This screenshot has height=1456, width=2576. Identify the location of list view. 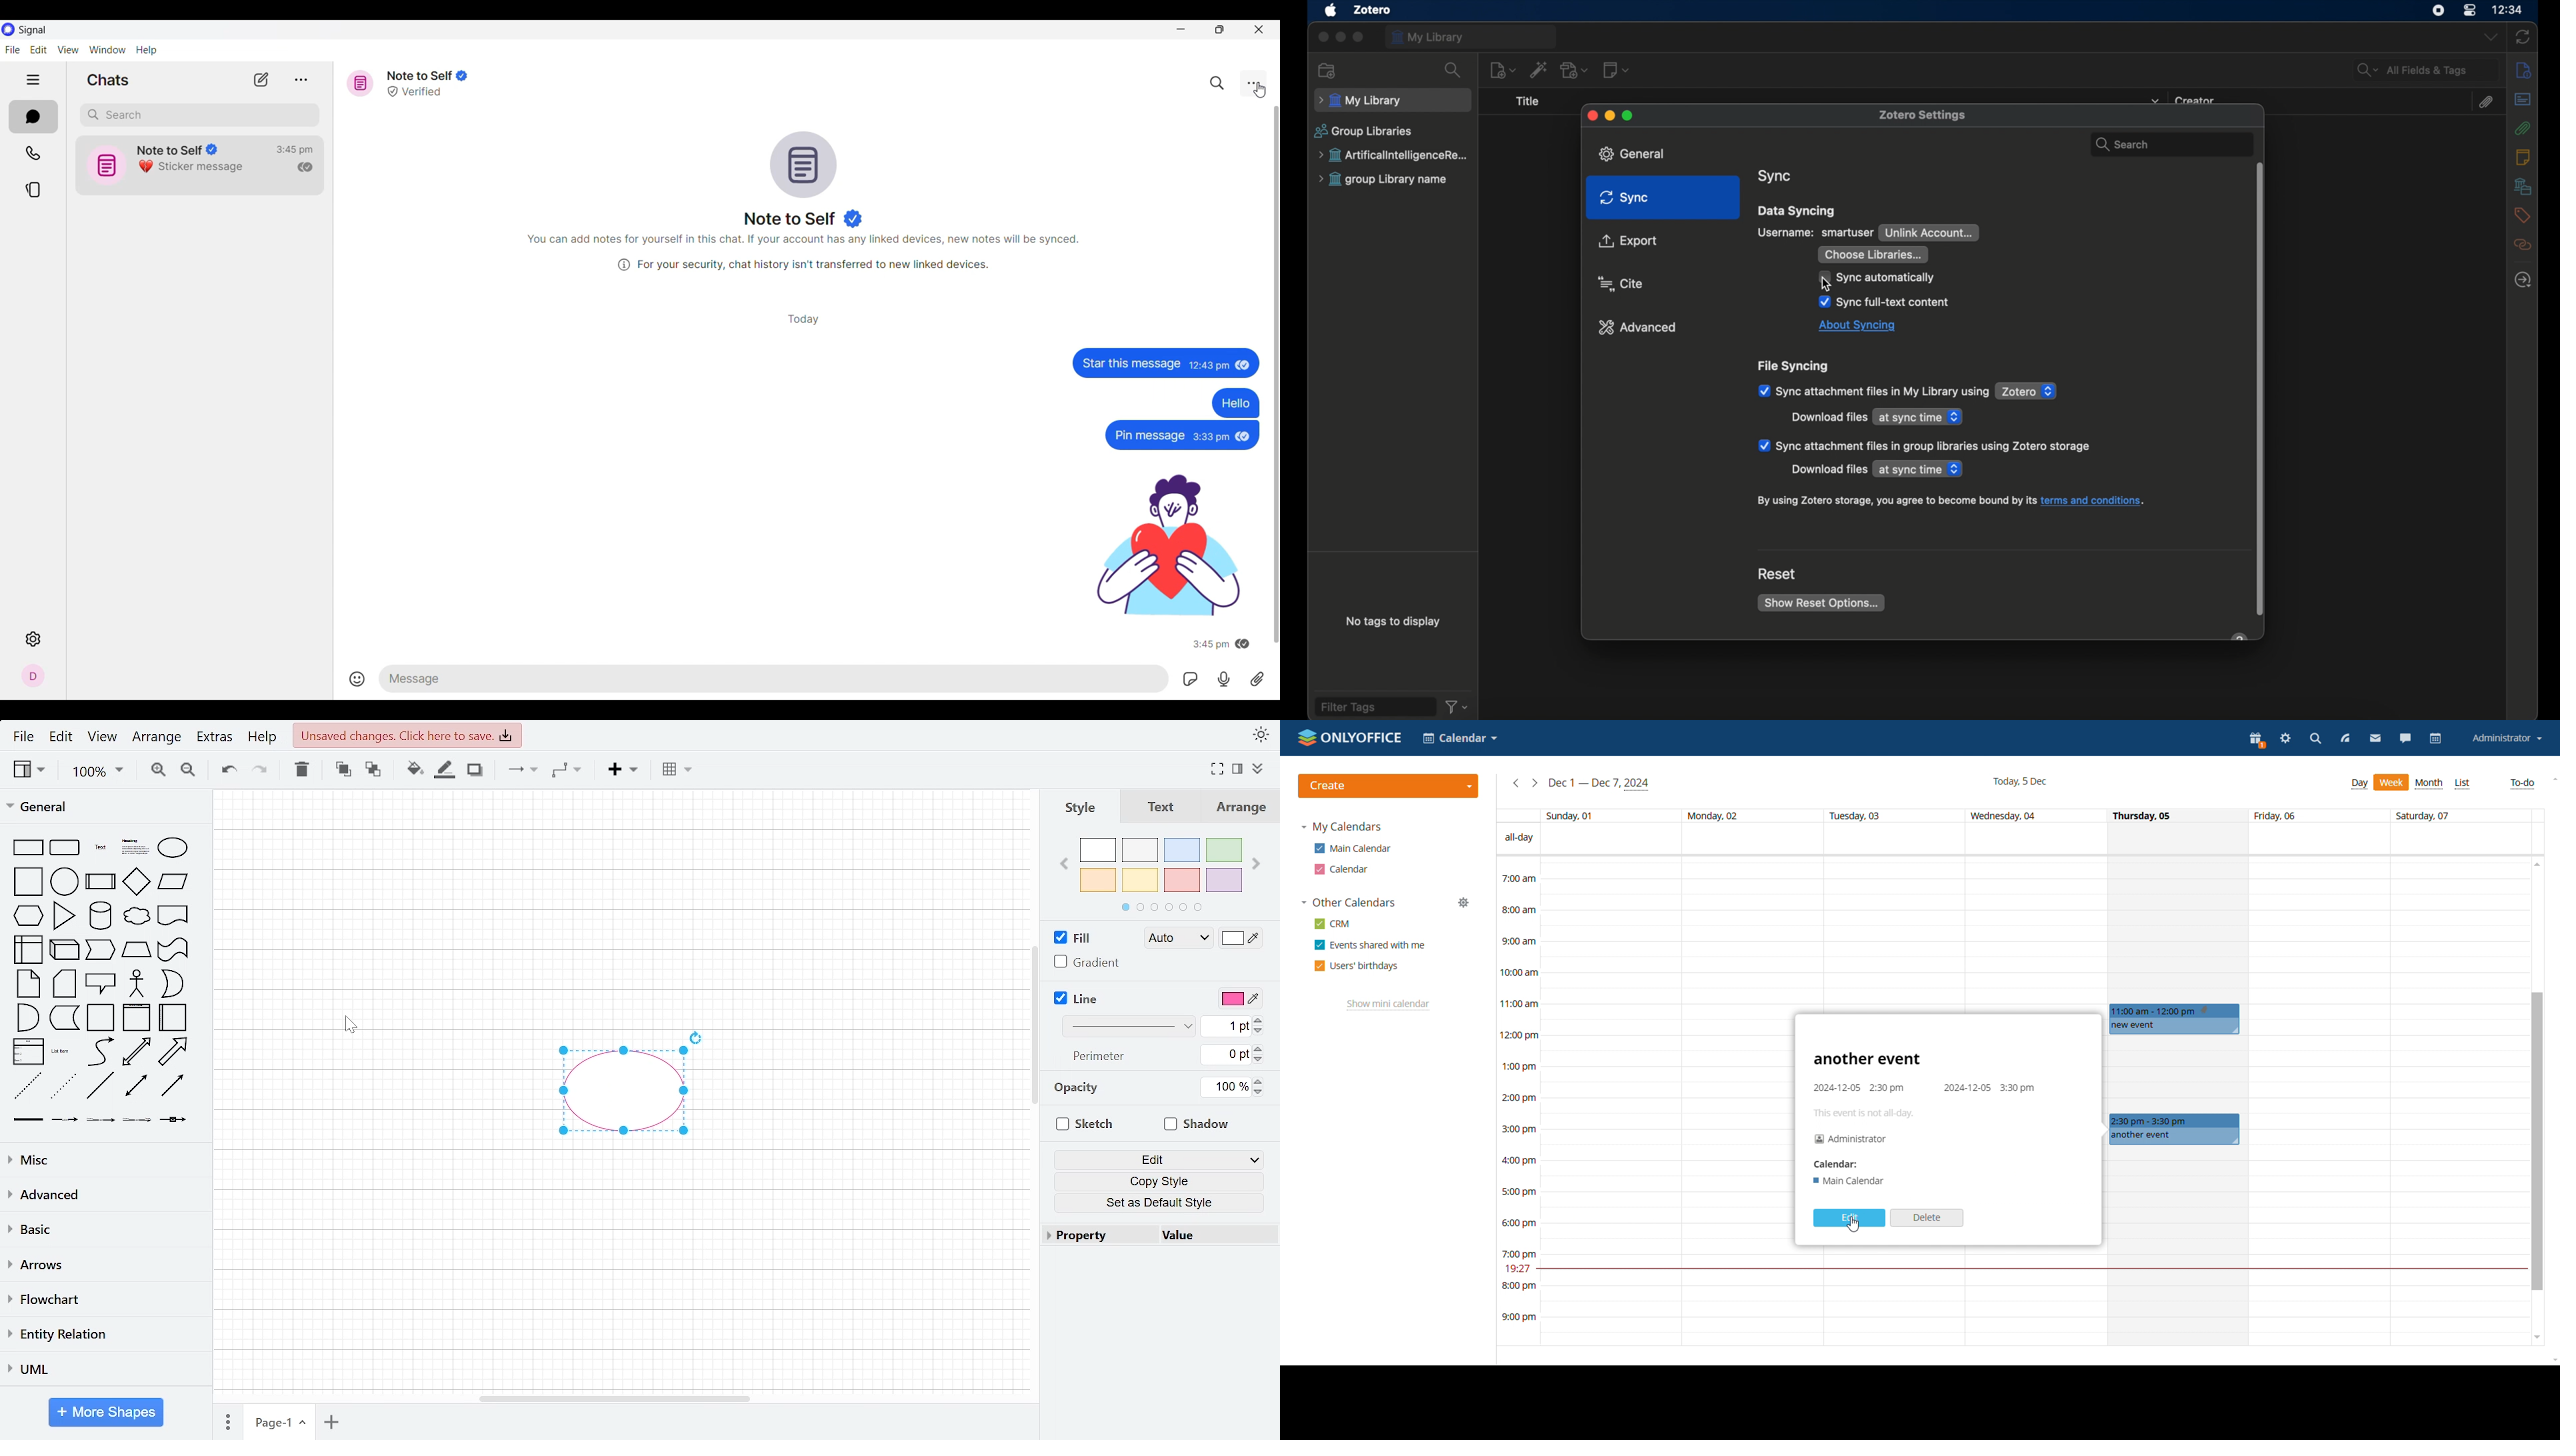
(2463, 784).